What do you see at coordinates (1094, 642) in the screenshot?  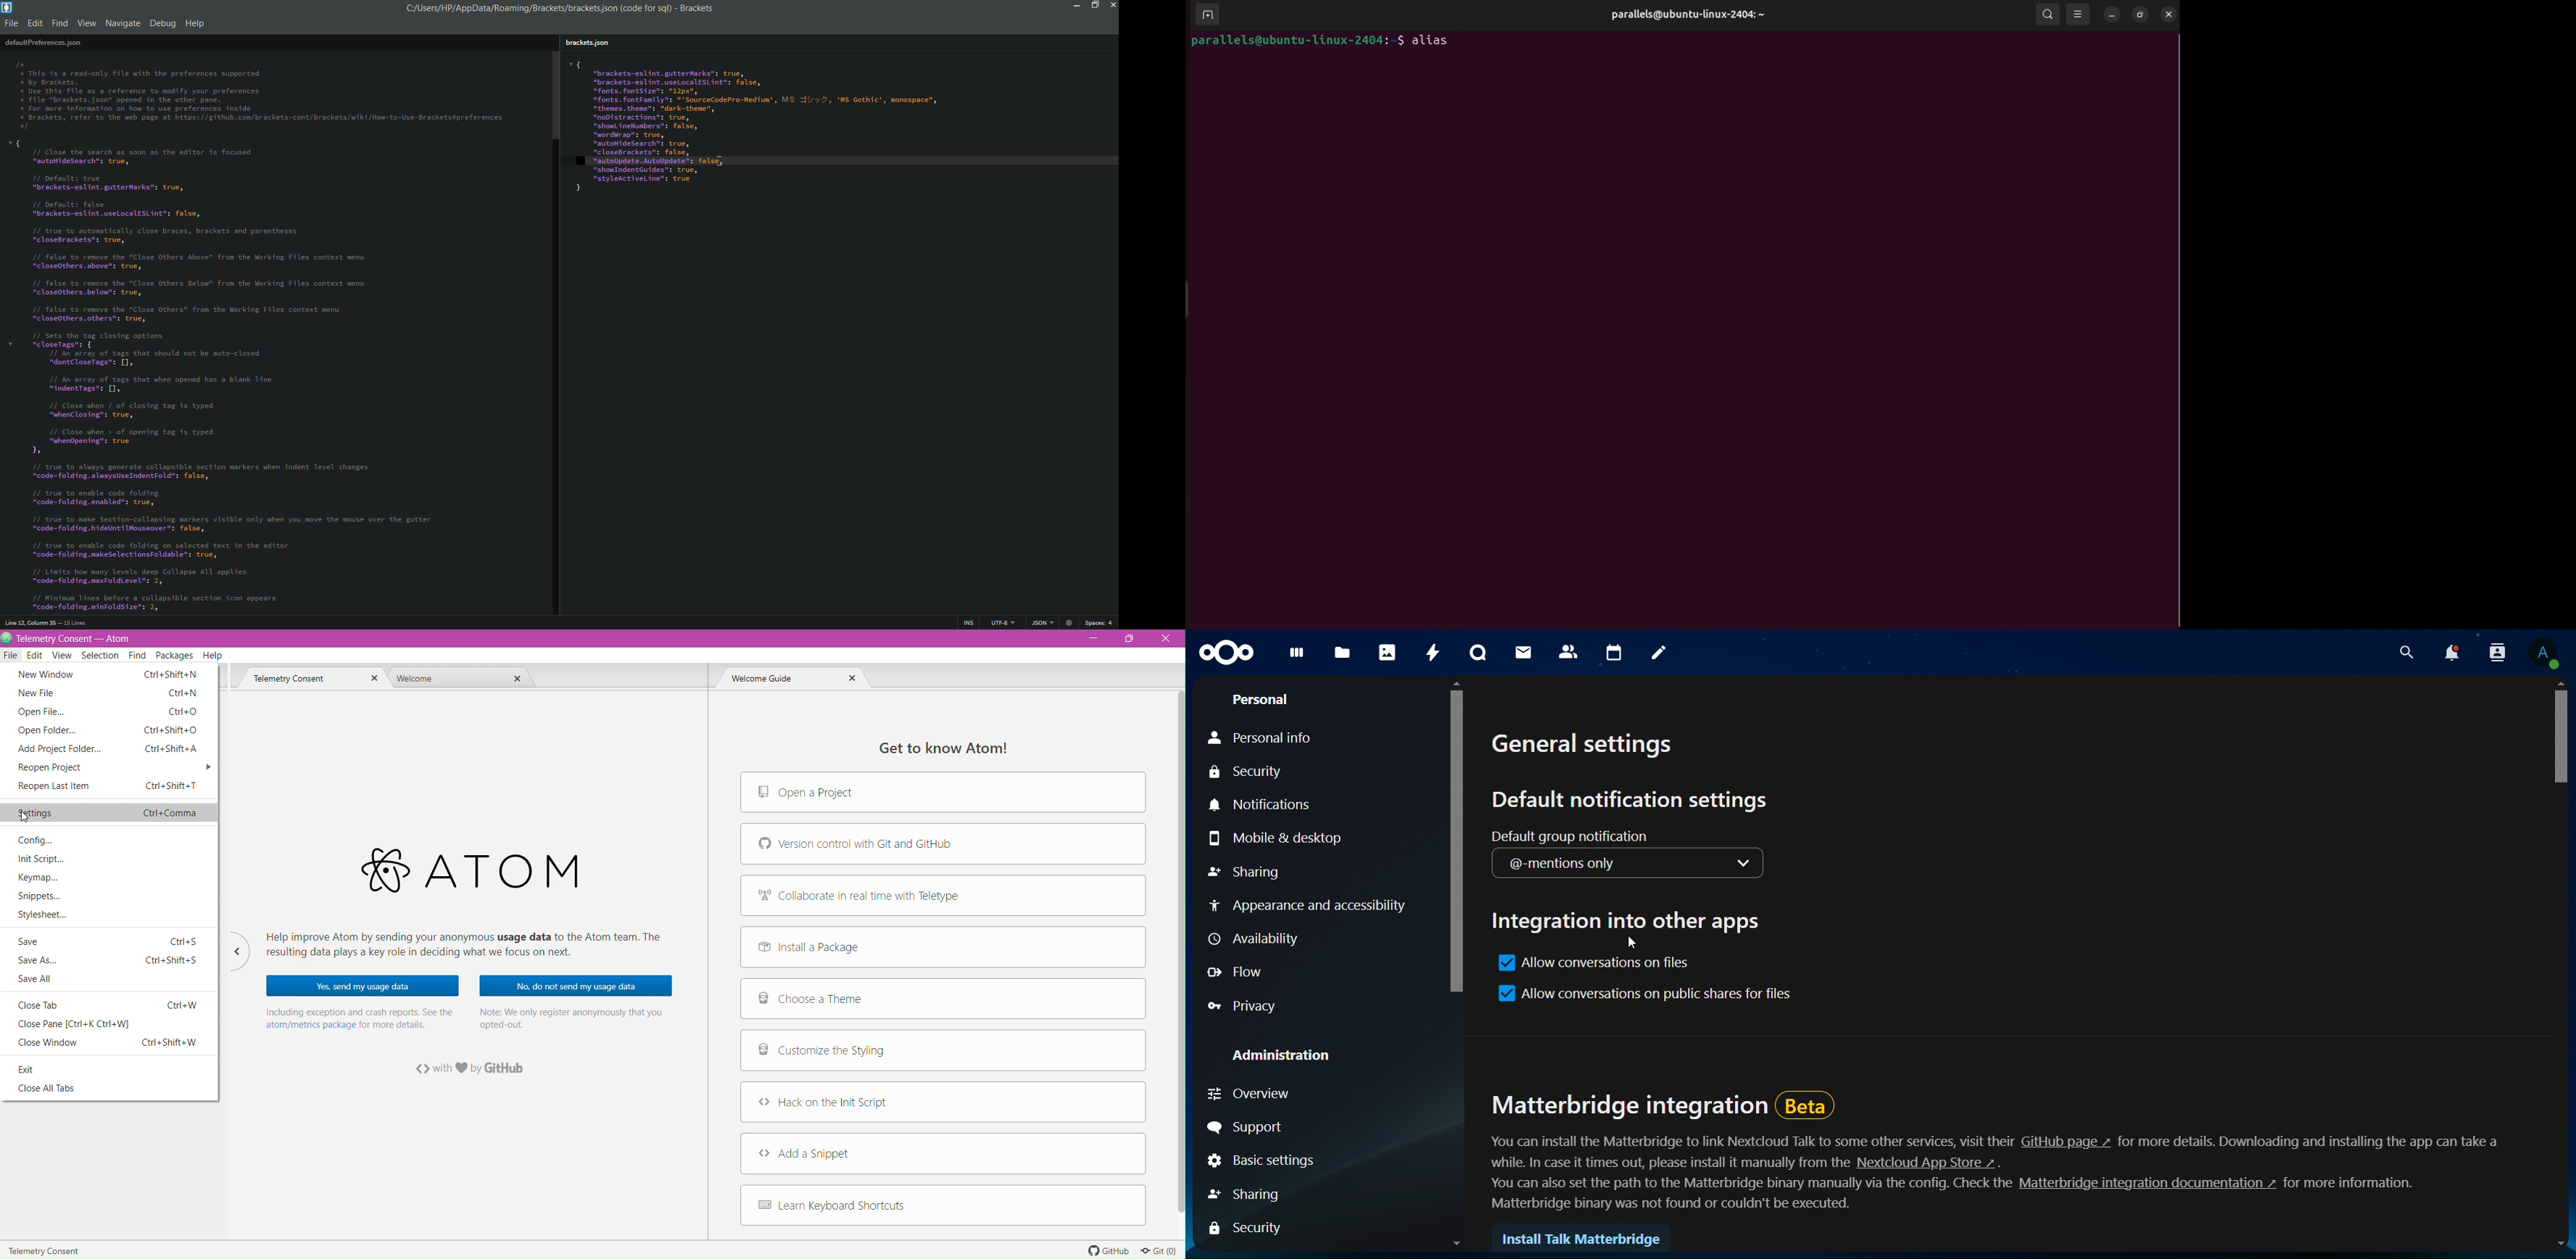 I see `Minimize` at bounding box center [1094, 642].